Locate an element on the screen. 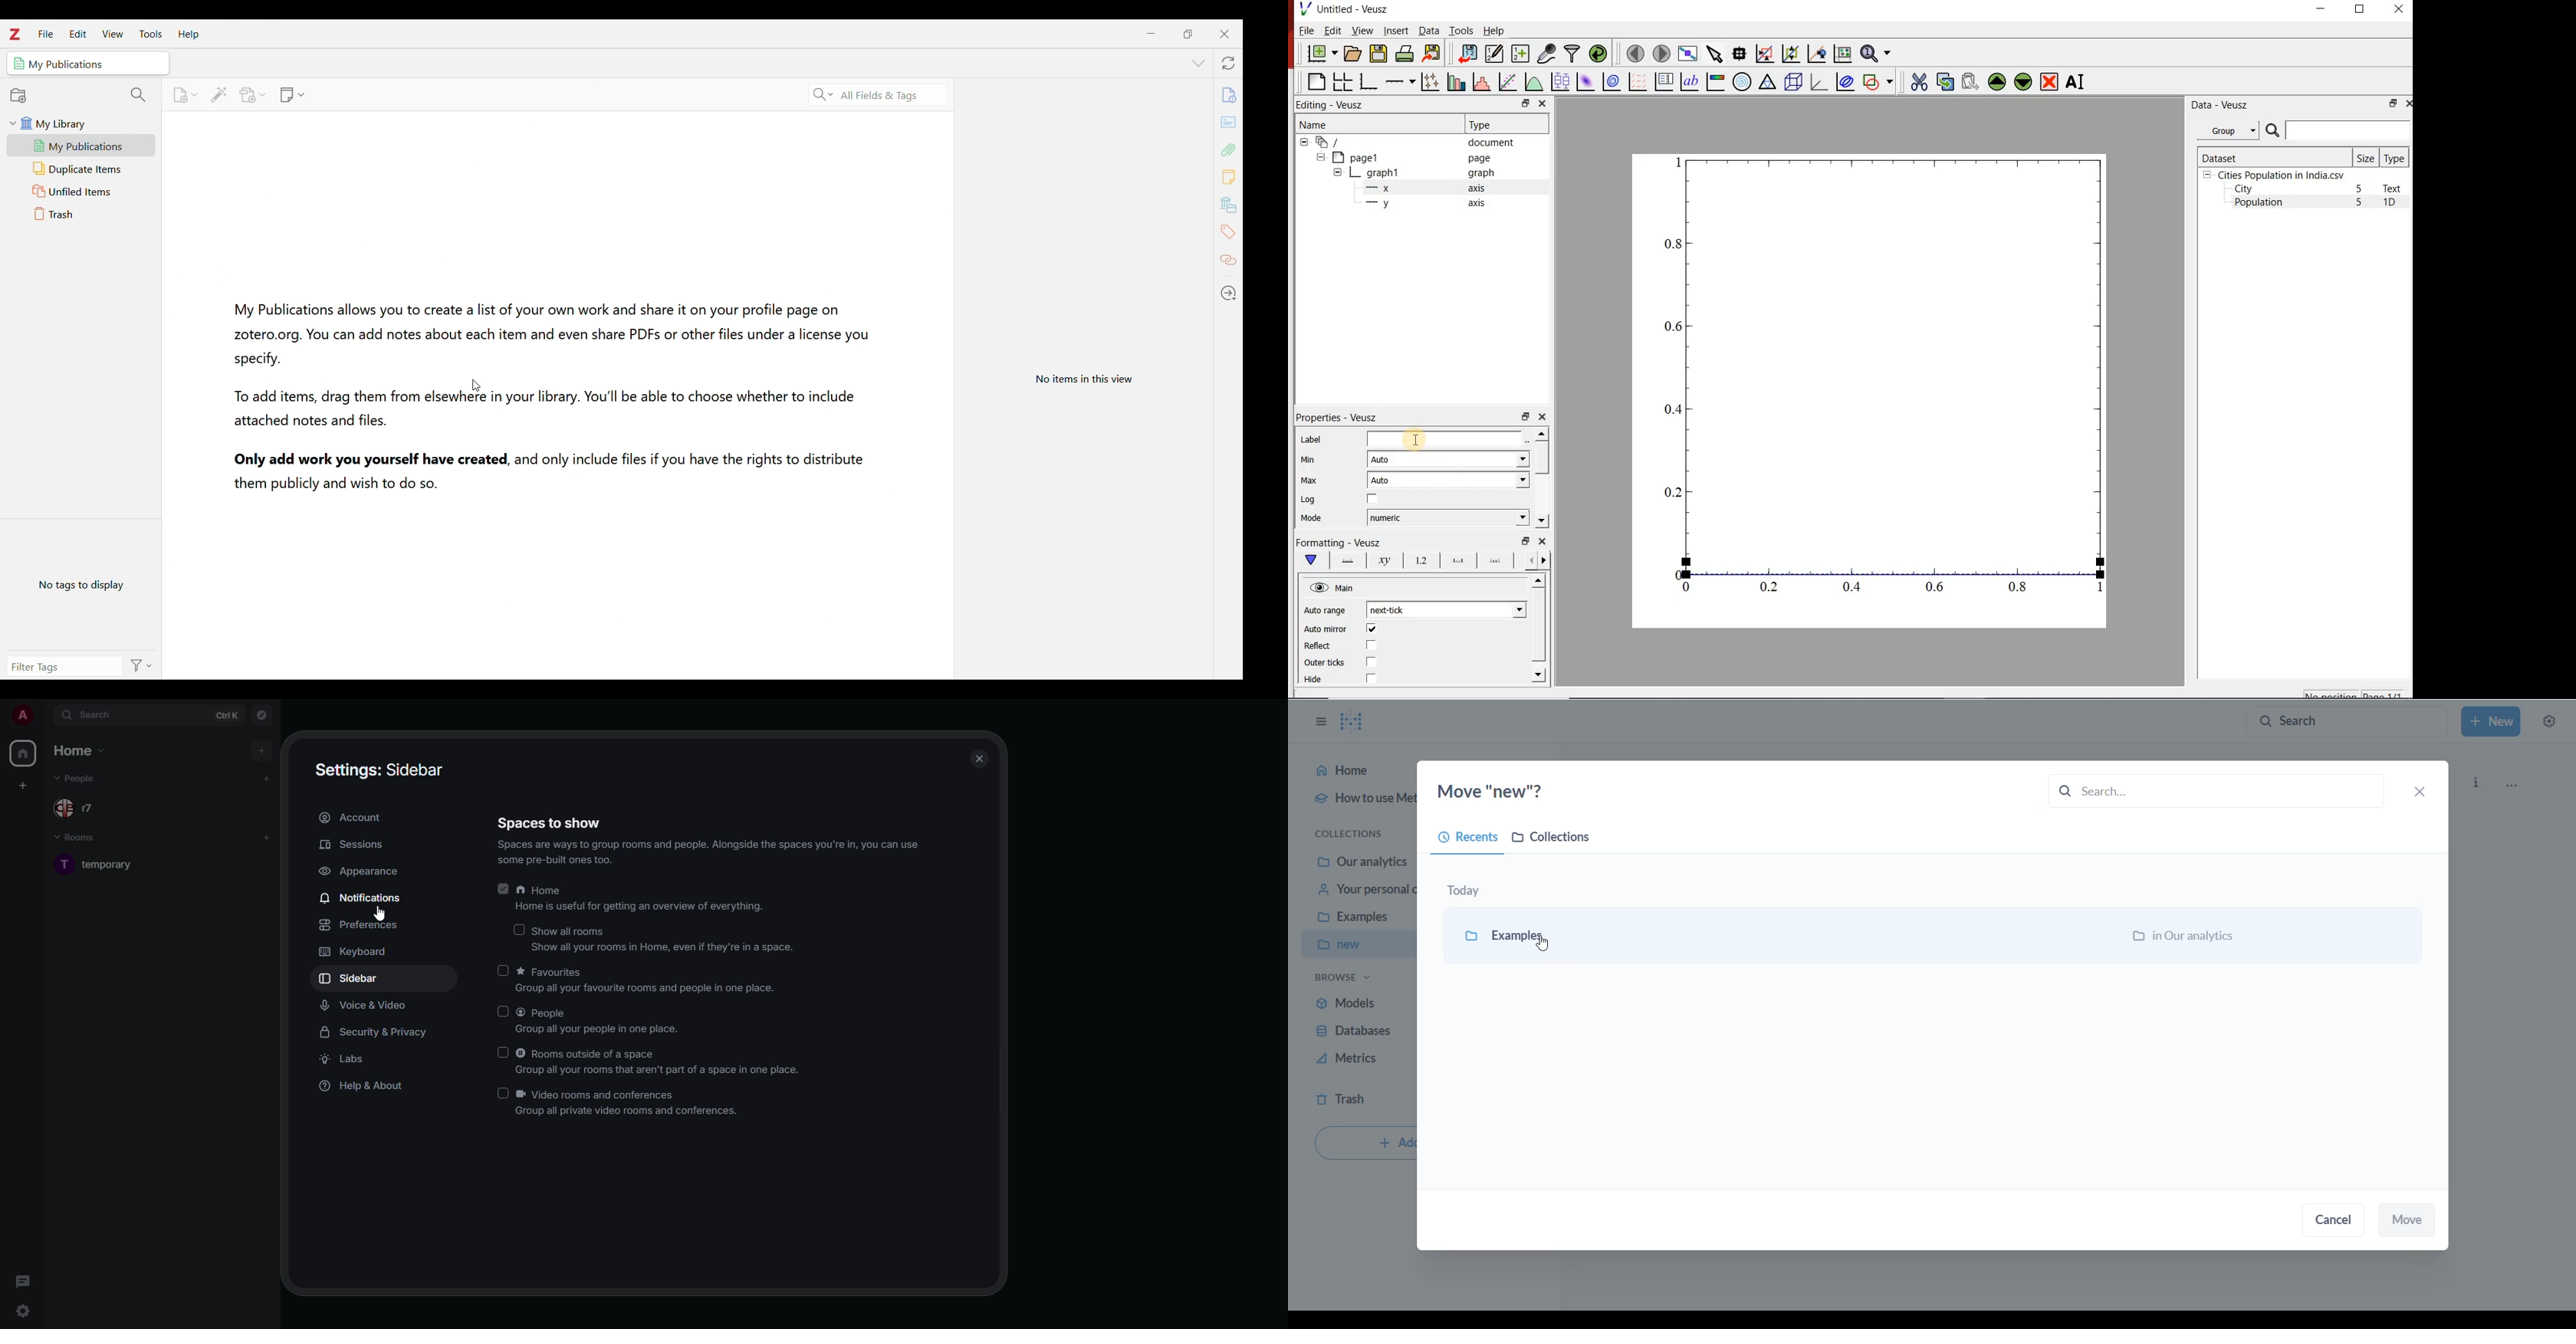 The width and height of the screenshot is (2576, 1344). Hide is located at coordinates (1319, 682).